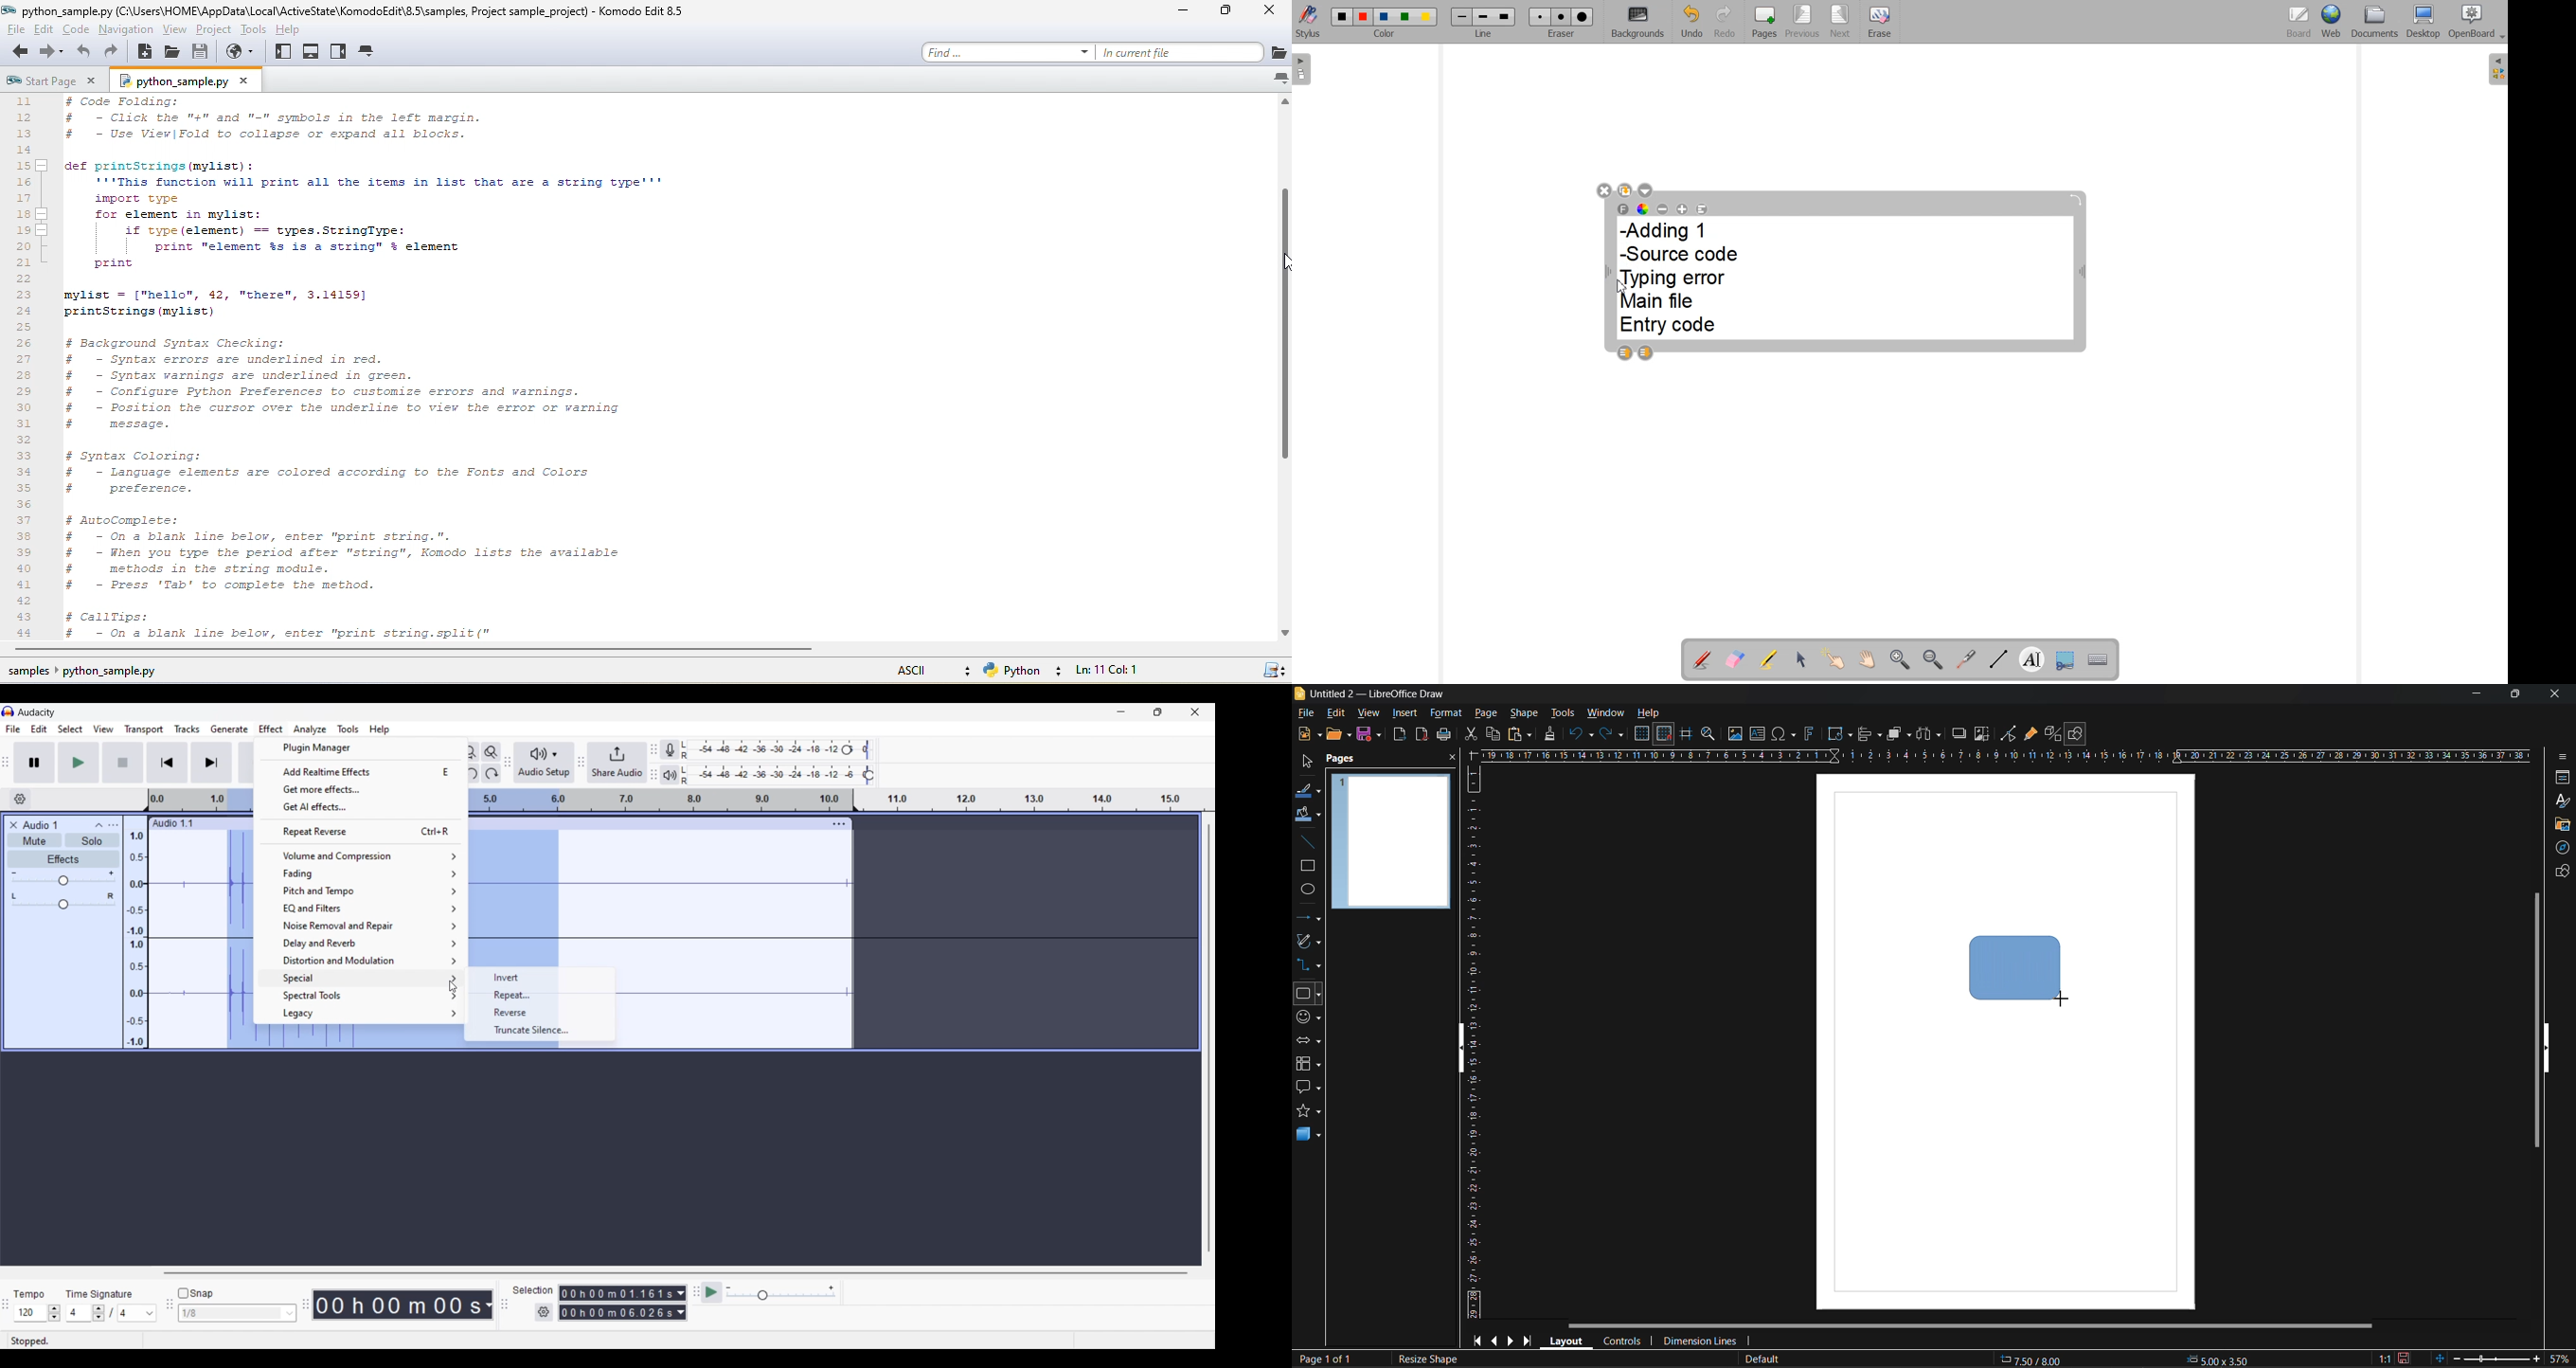 This screenshot has height=1372, width=2576. Describe the element at coordinates (1664, 734) in the screenshot. I see `snap to grid` at that location.